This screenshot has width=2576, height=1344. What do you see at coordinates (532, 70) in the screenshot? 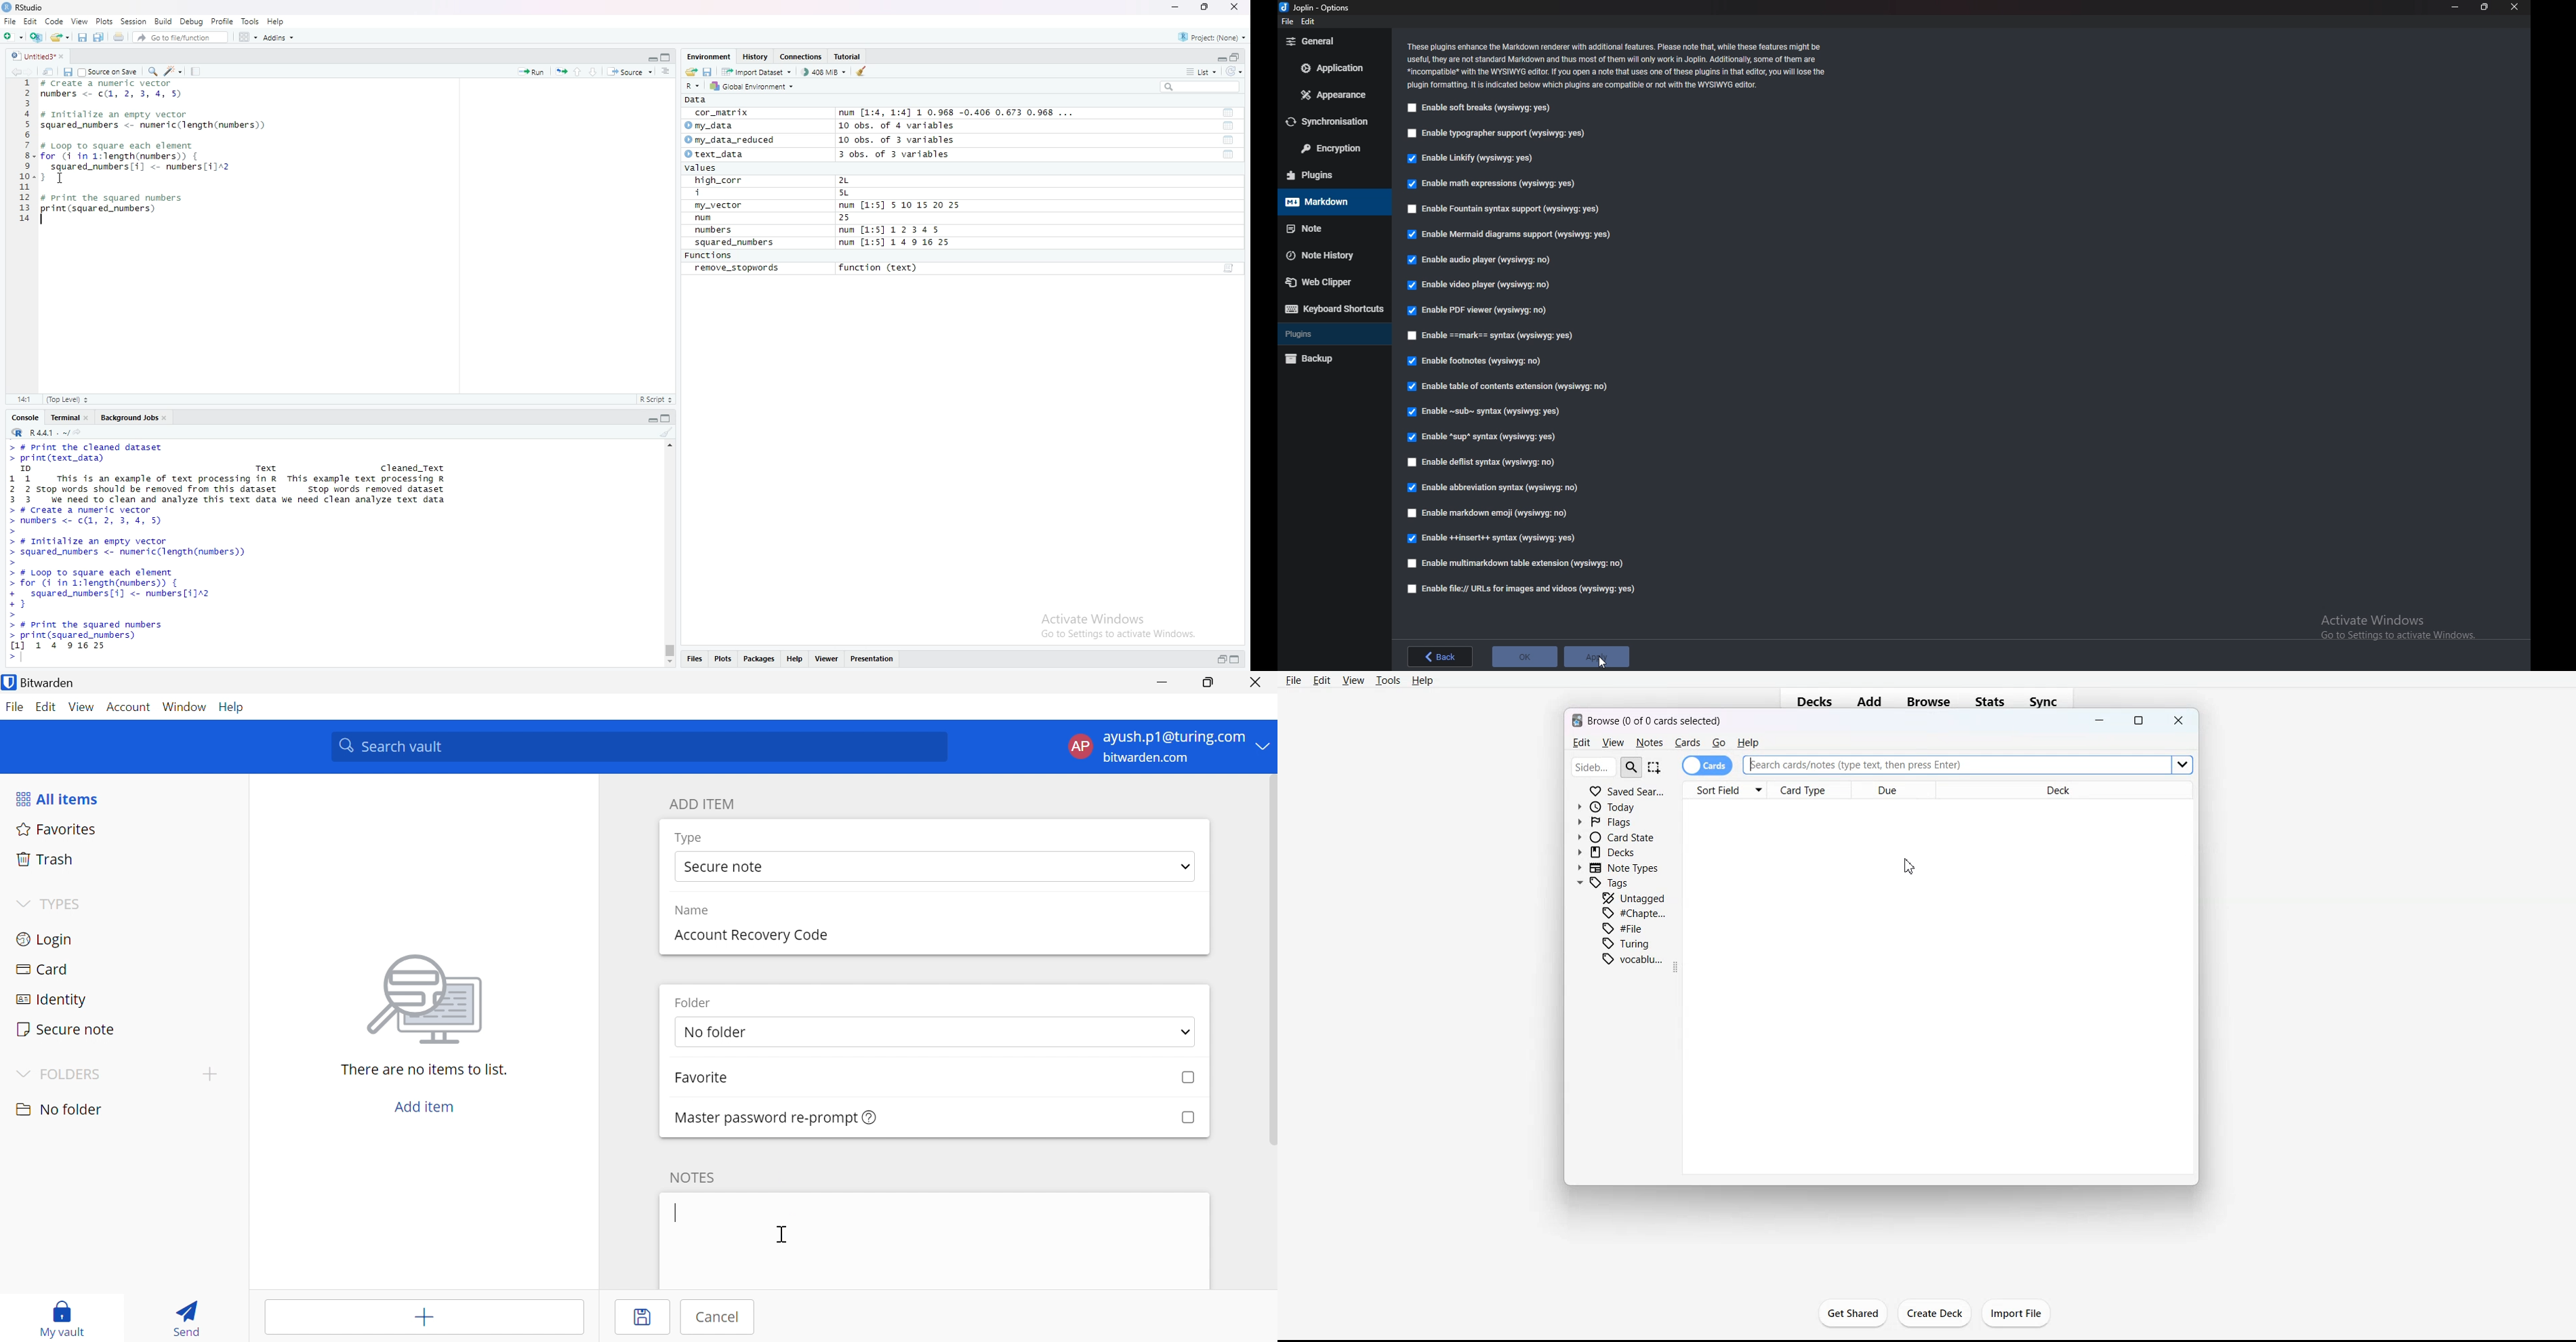
I see `Run` at bounding box center [532, 70].